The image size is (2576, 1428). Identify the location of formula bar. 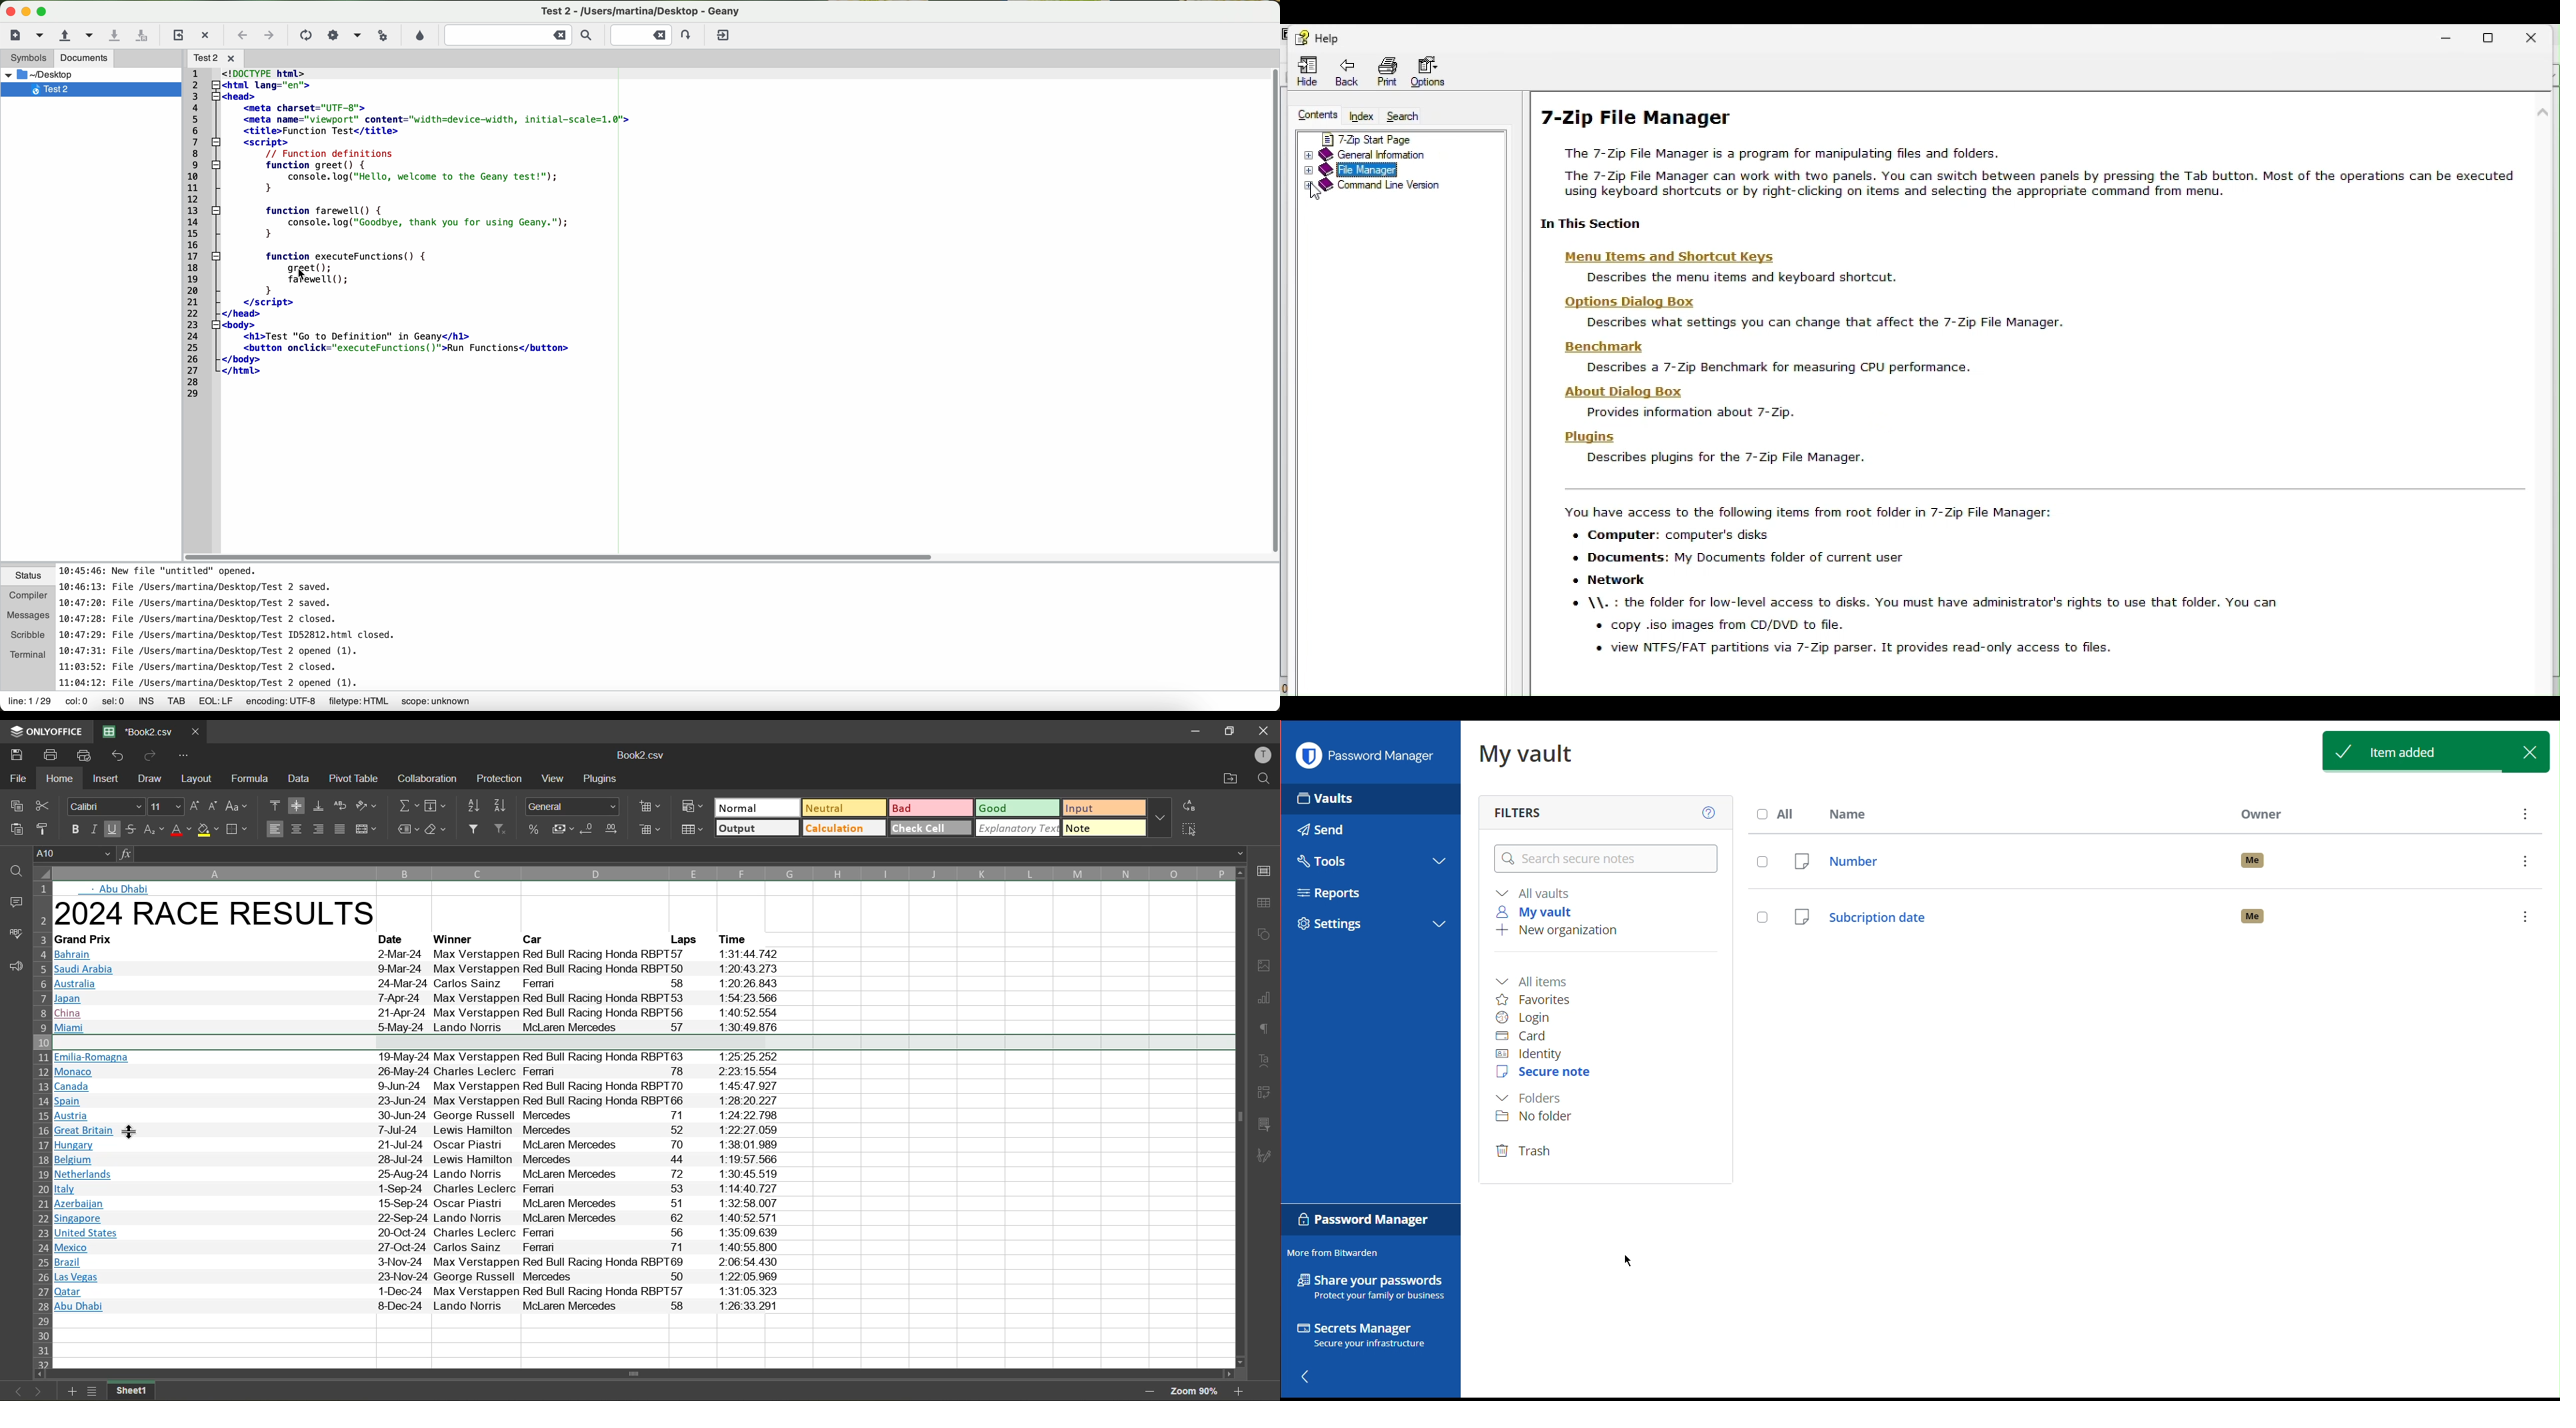
(691, 854).